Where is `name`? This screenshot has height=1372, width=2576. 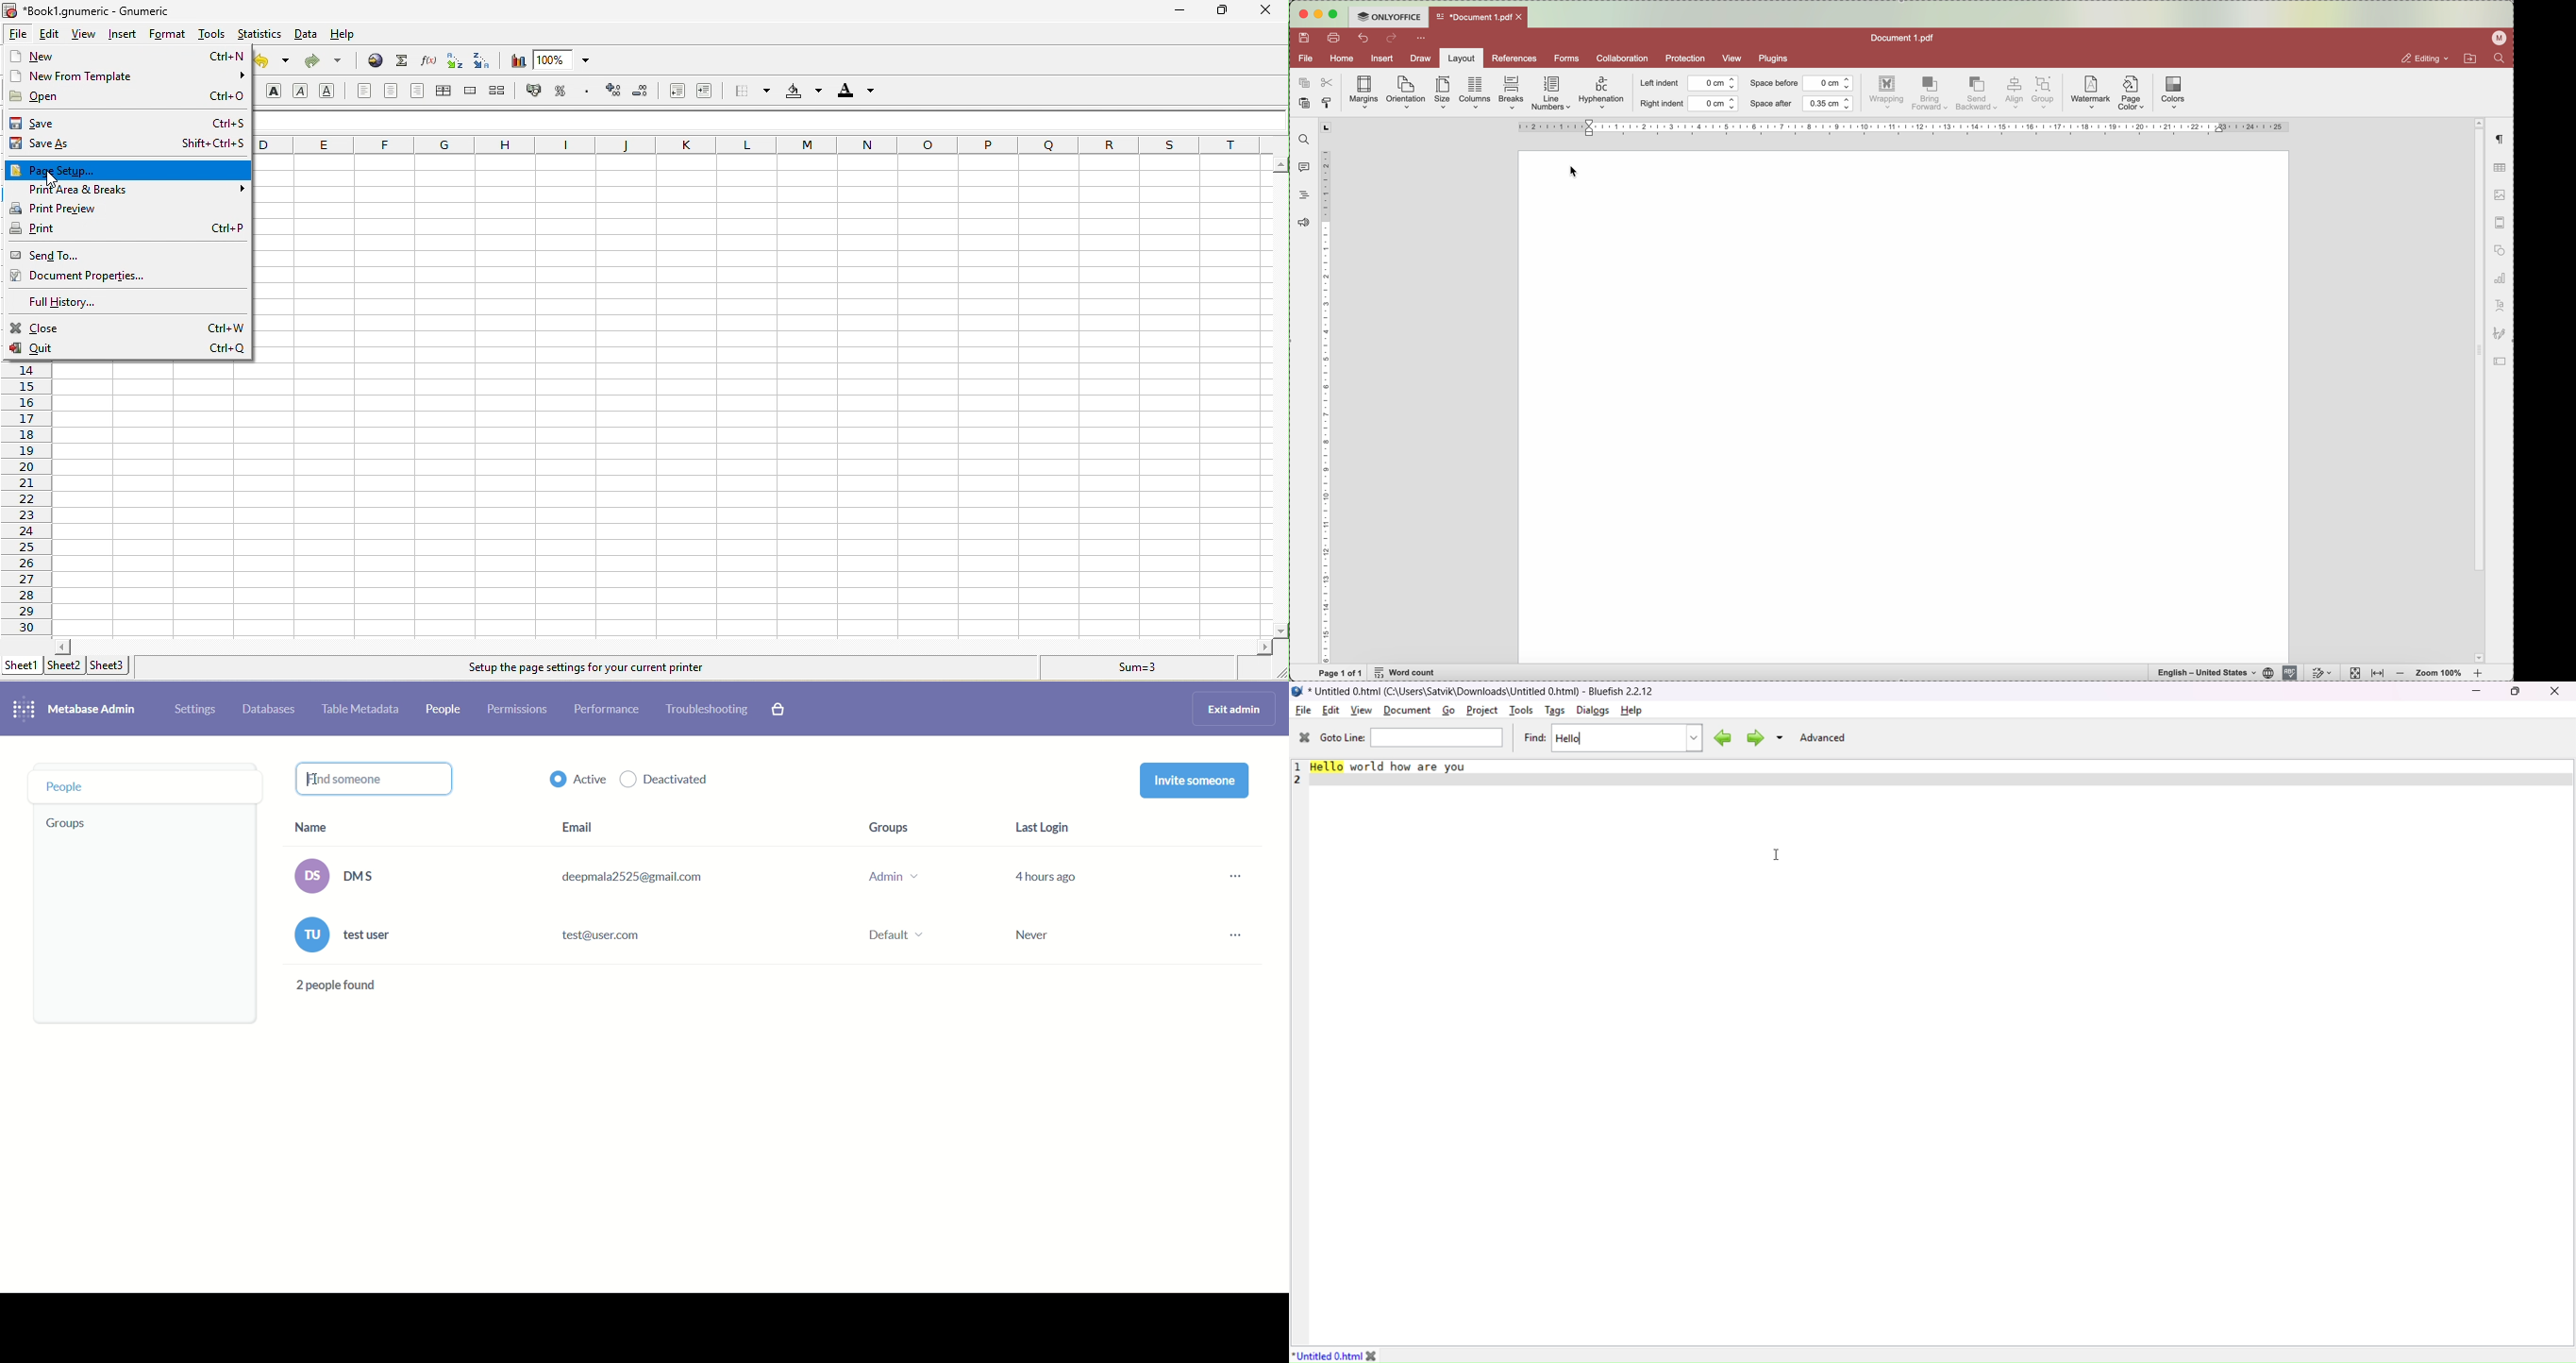 name is located at coordinates (334, 883).